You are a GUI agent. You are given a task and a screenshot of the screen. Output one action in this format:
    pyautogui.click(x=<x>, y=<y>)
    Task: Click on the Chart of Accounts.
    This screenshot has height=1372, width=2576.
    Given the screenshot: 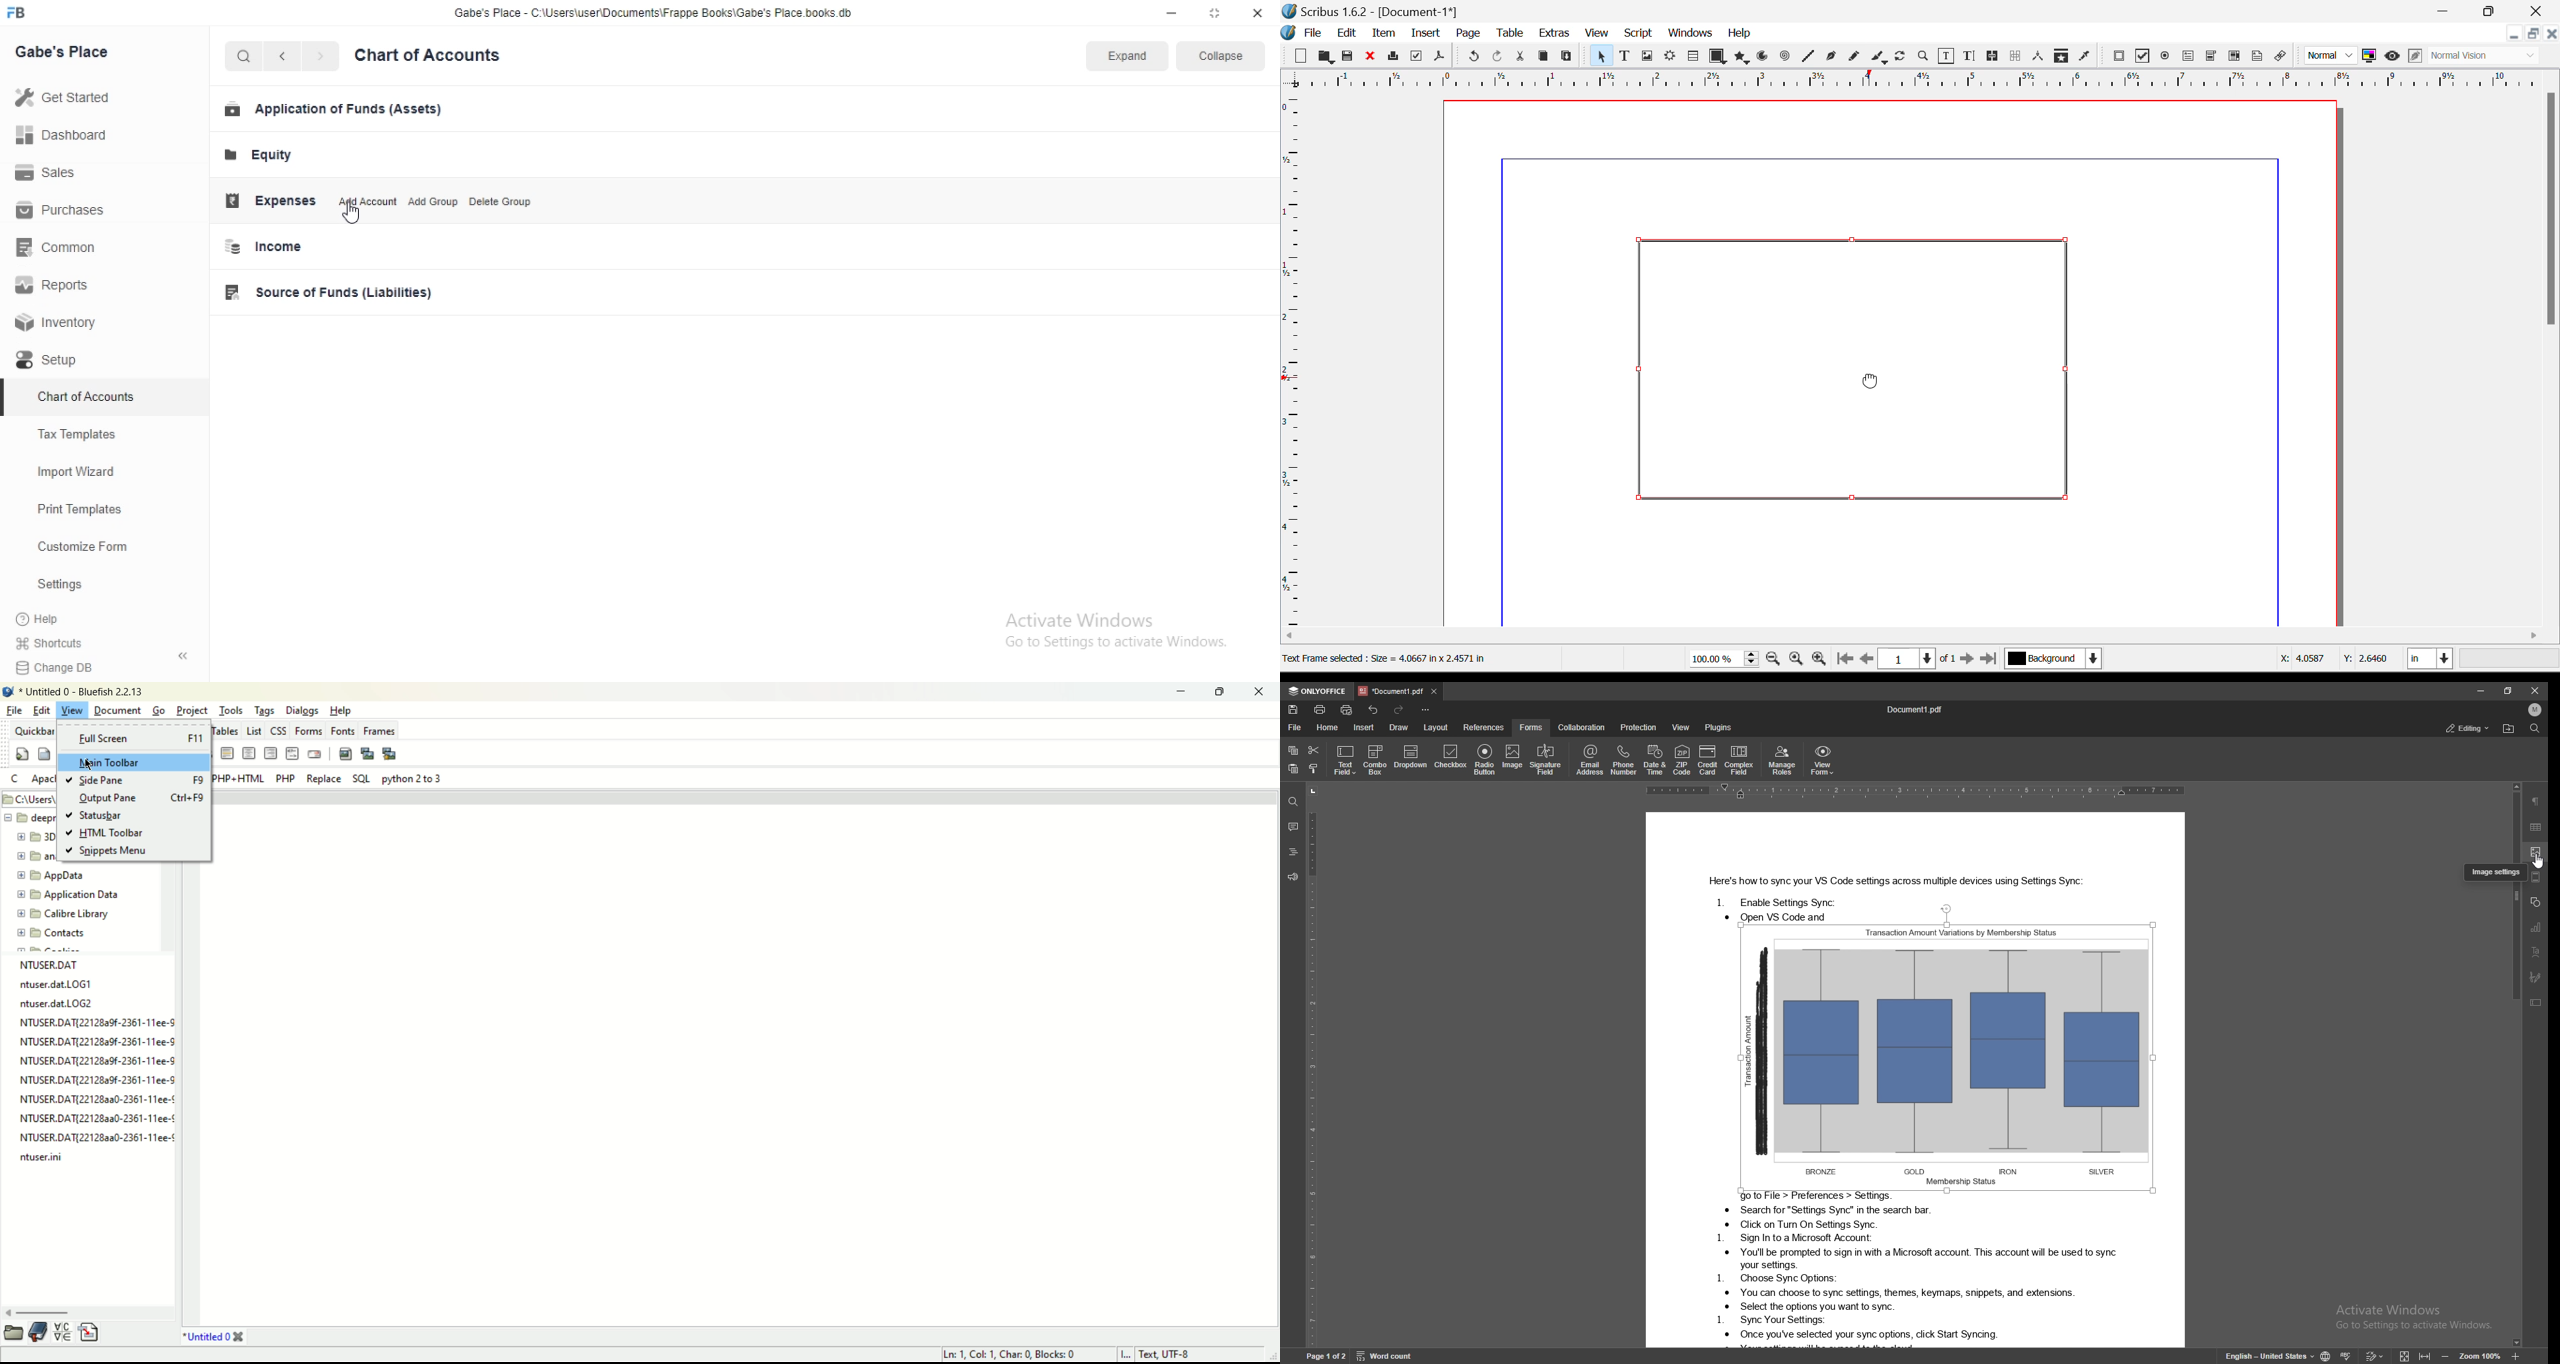 What is the action you would take?
    pyautogui.click(x=447, y=57)
    